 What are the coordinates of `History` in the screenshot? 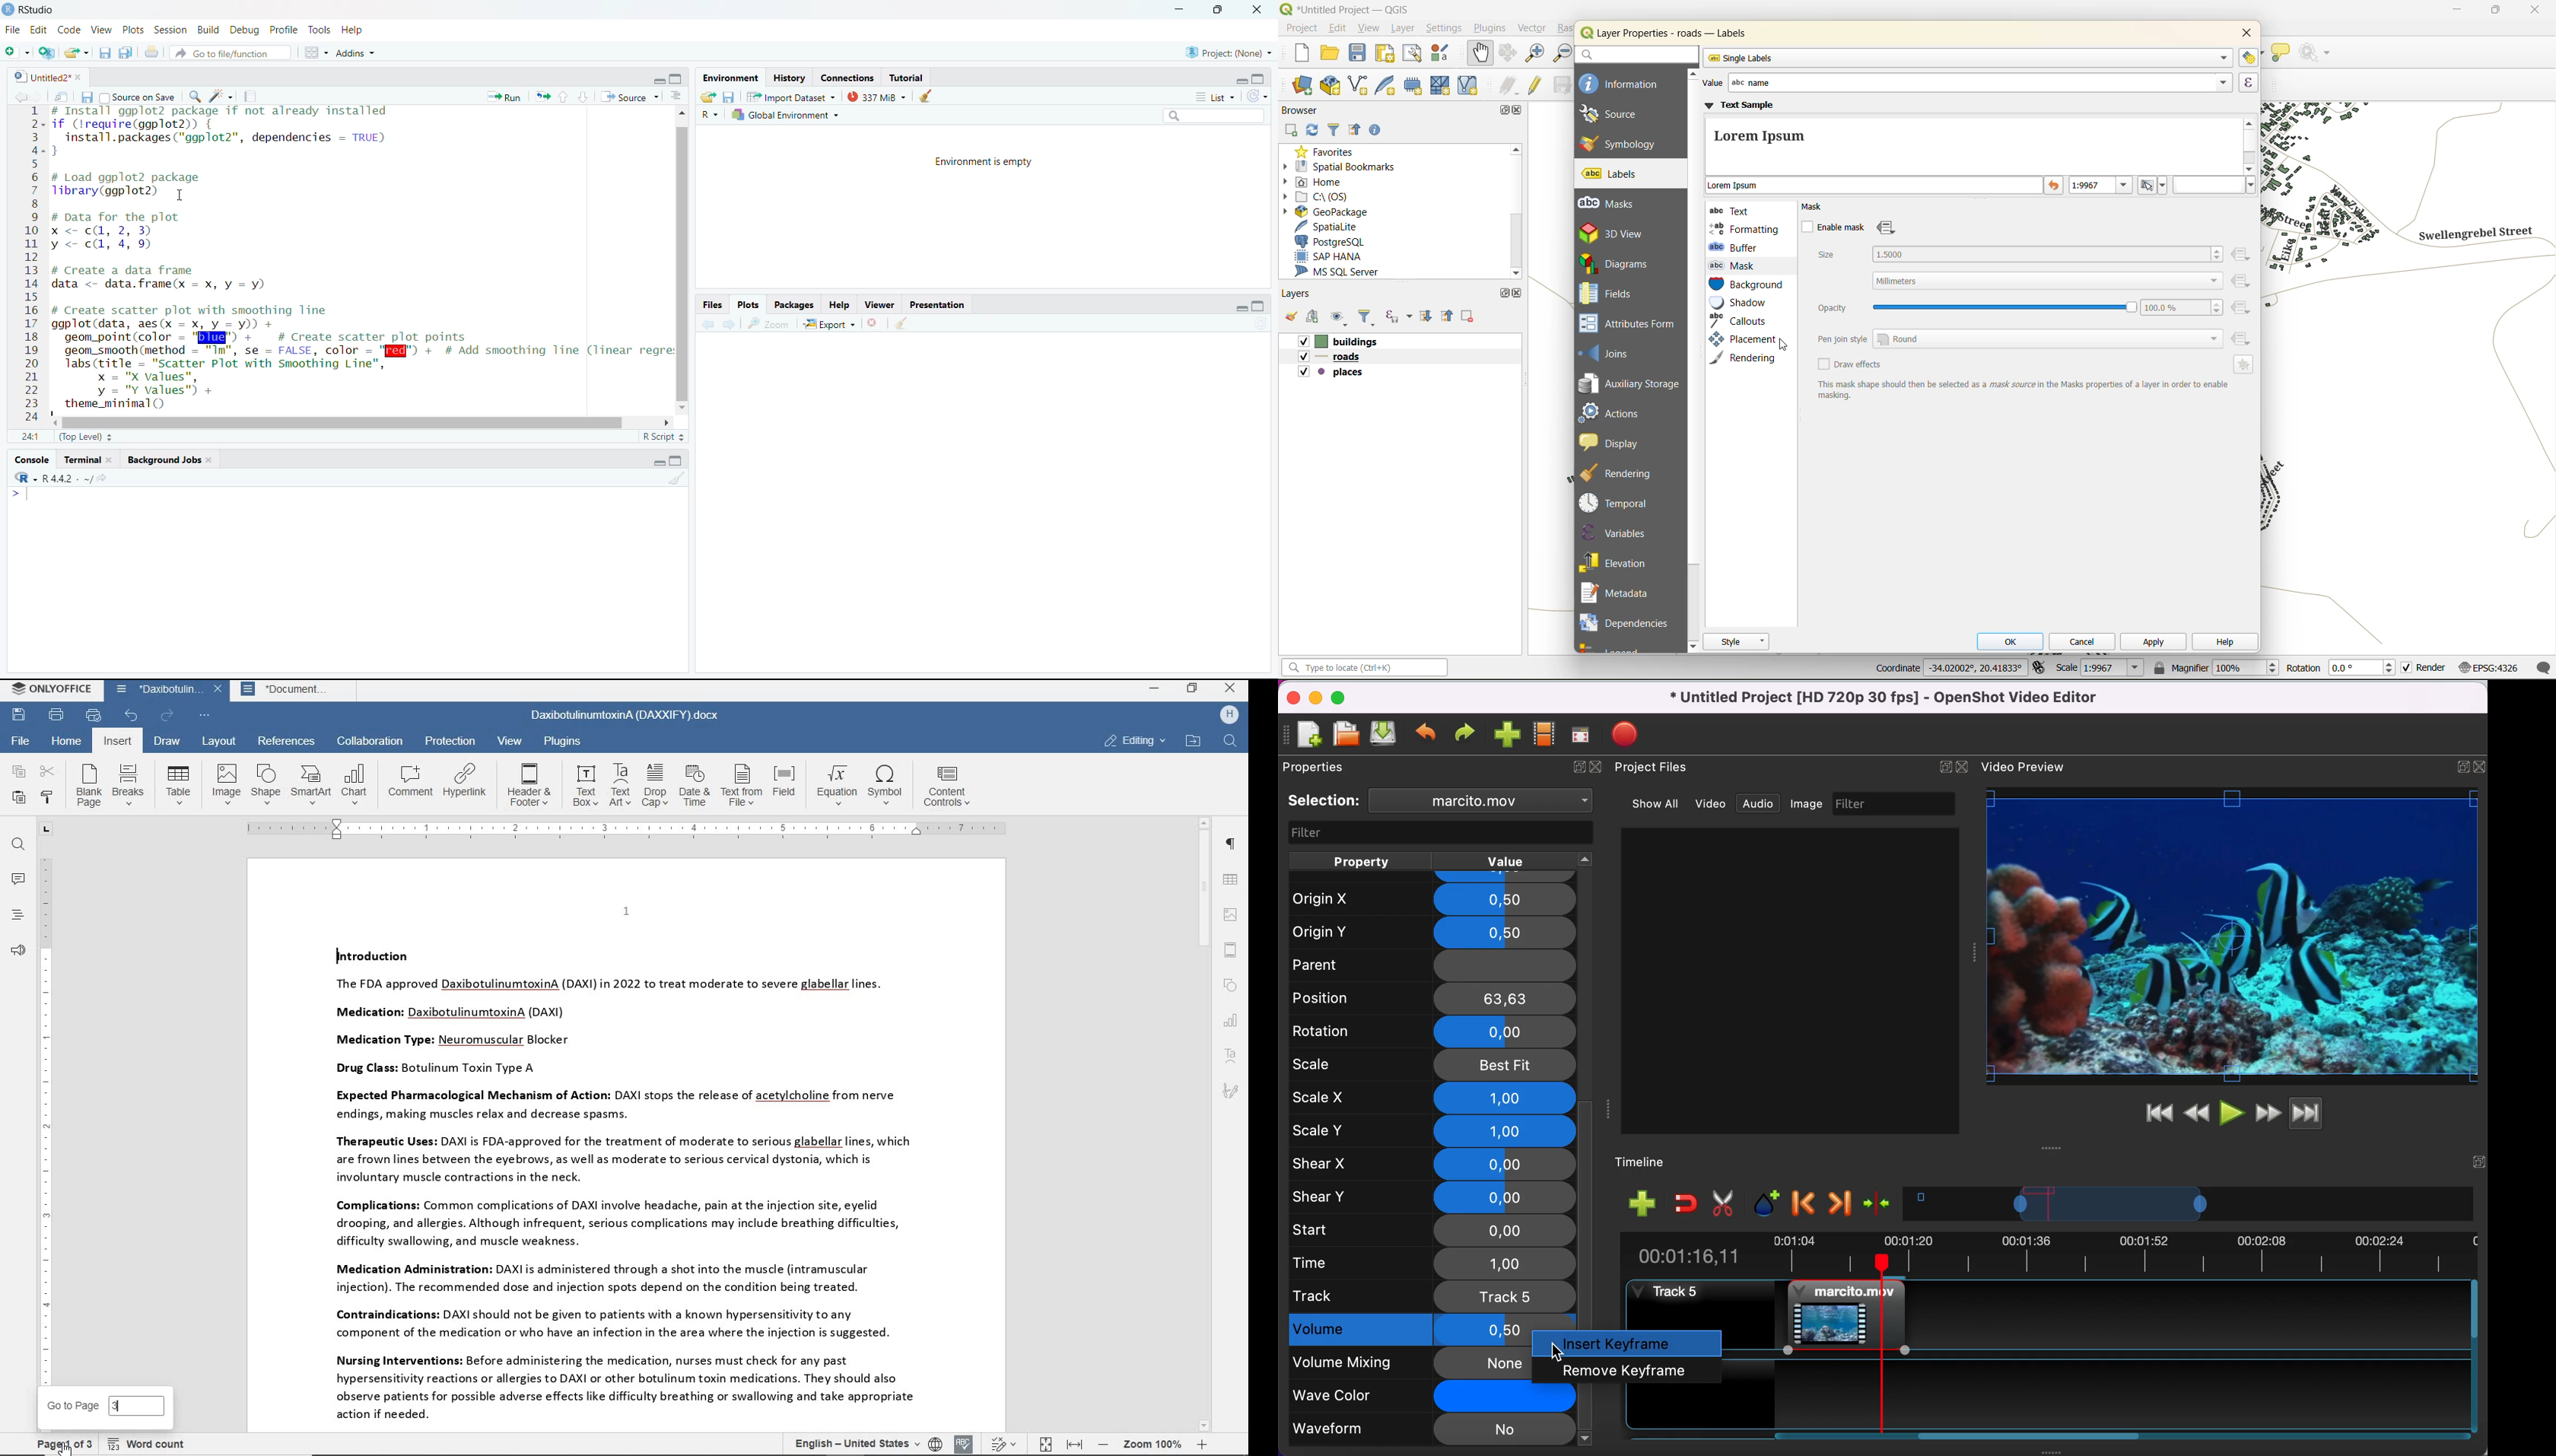 It's located at (788, 79).